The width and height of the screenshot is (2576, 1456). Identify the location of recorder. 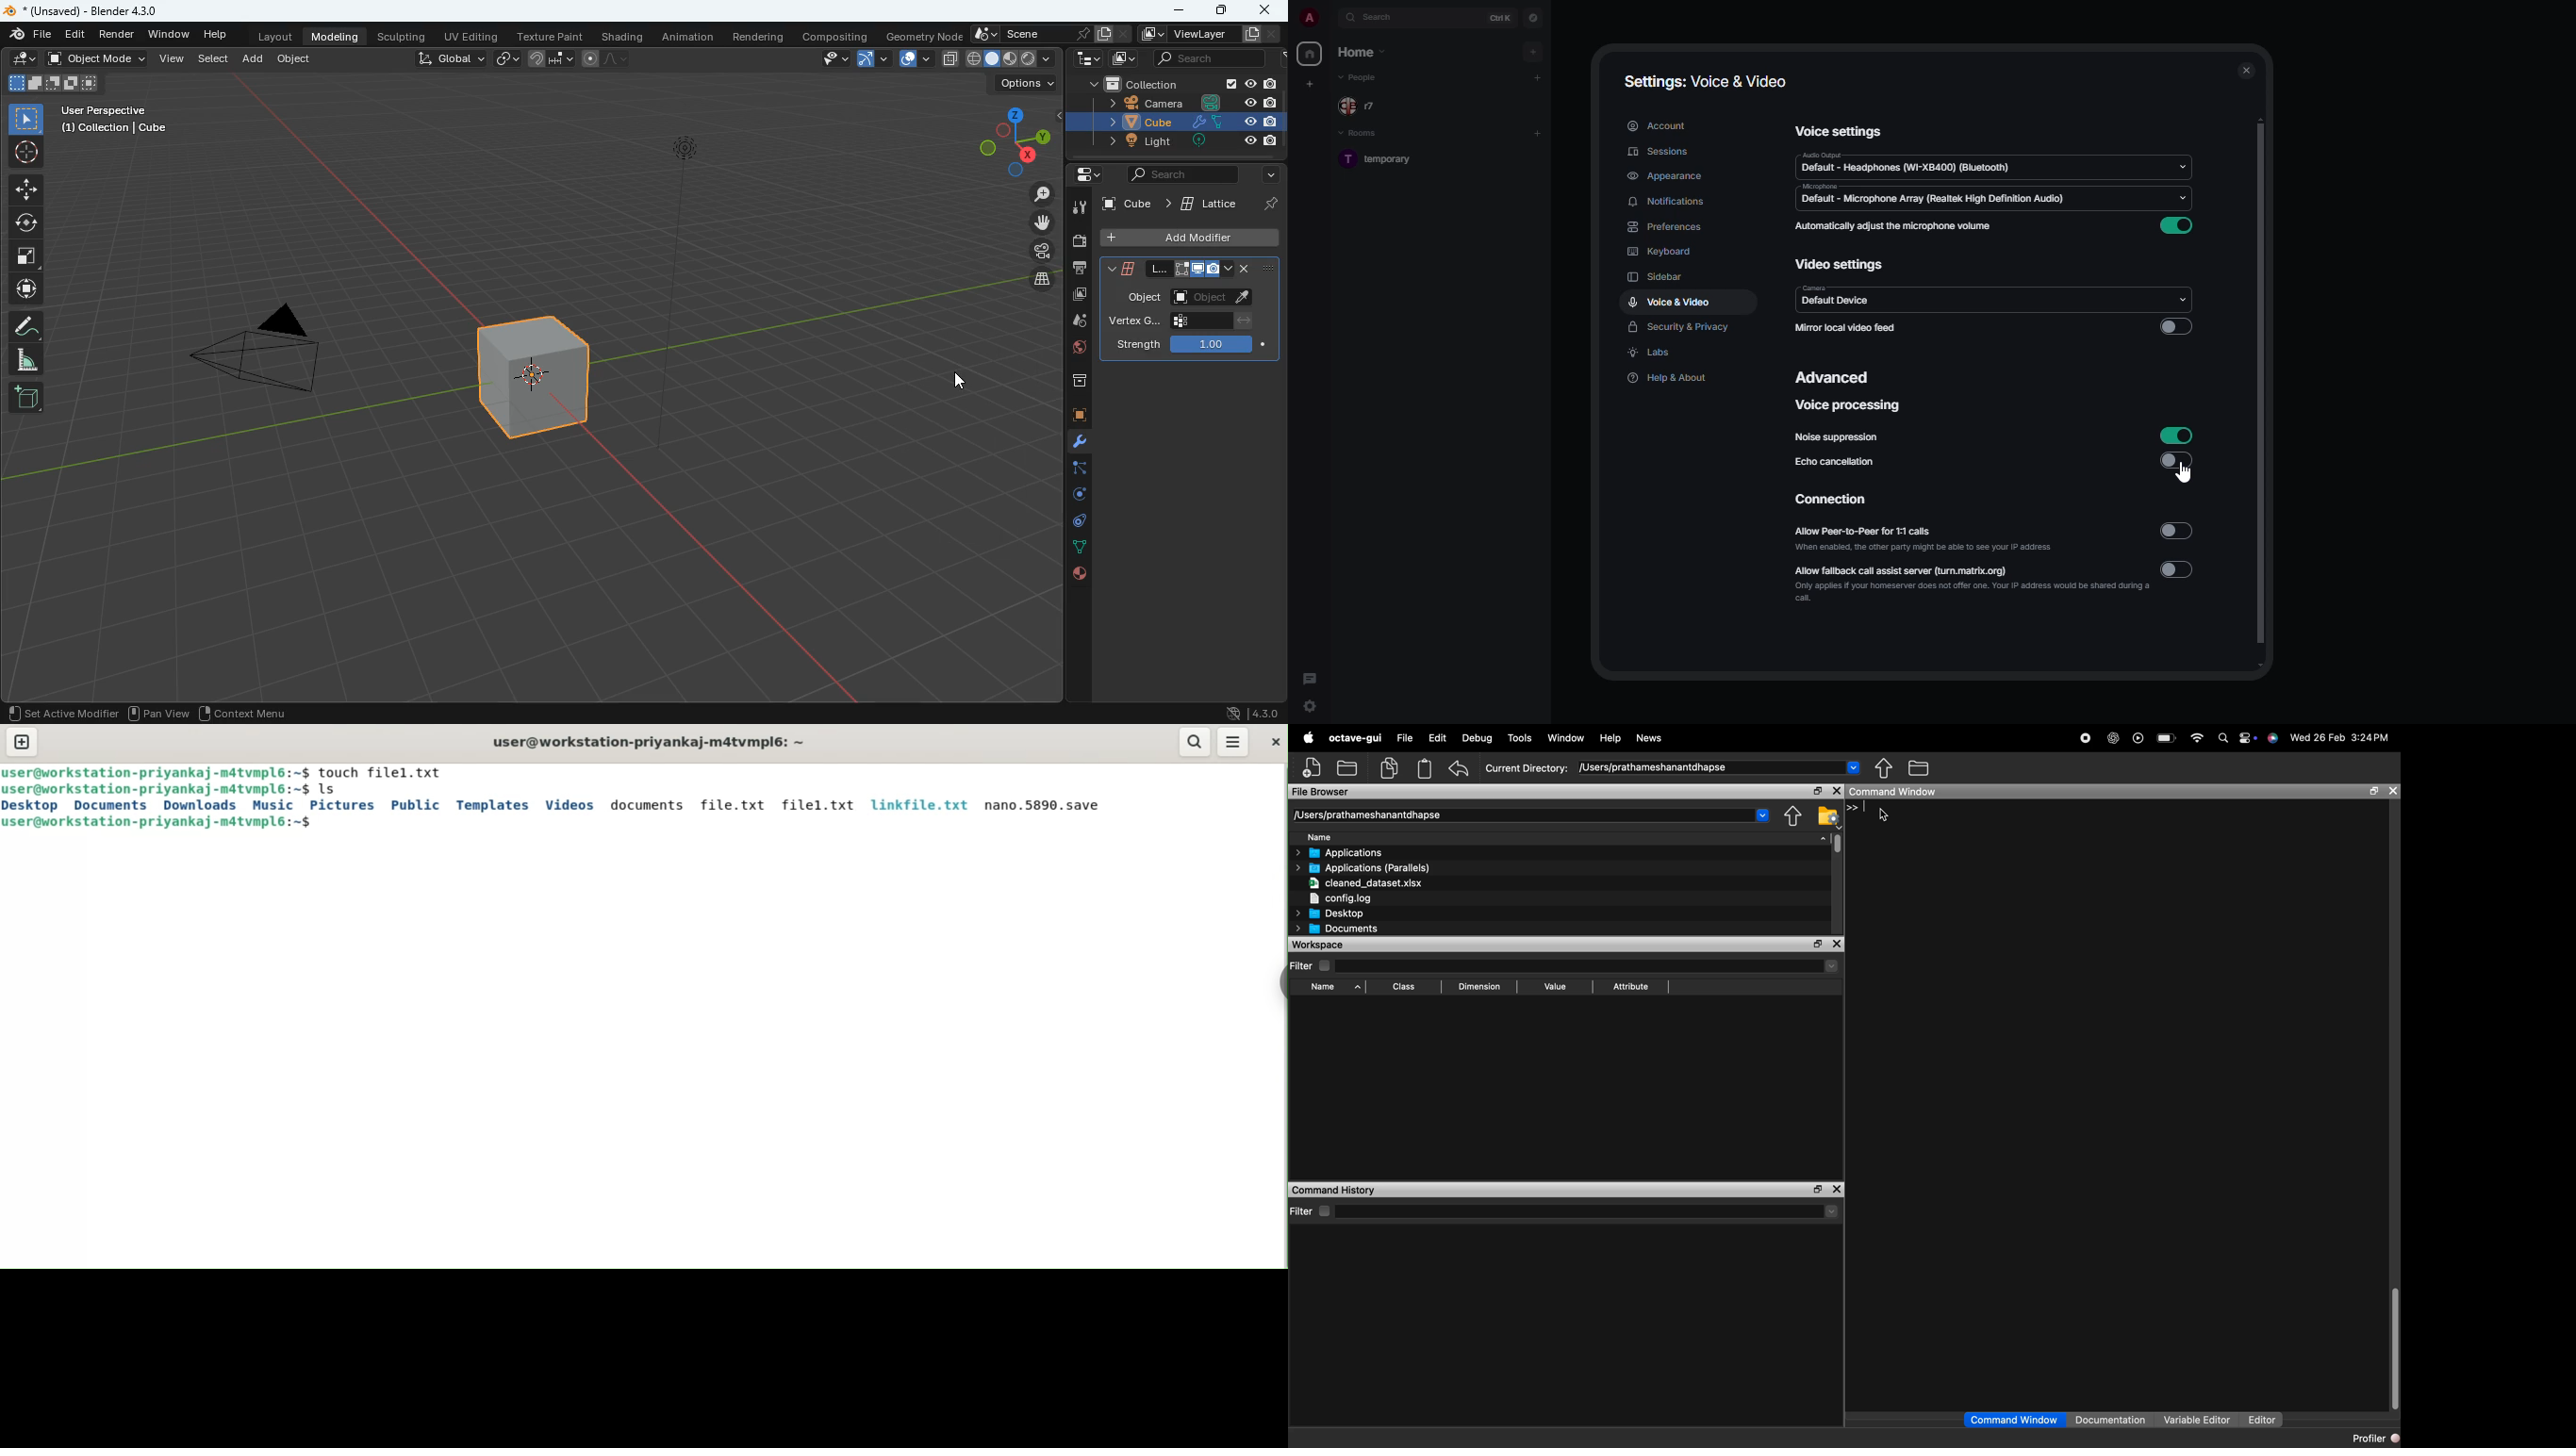
(2084, 738).